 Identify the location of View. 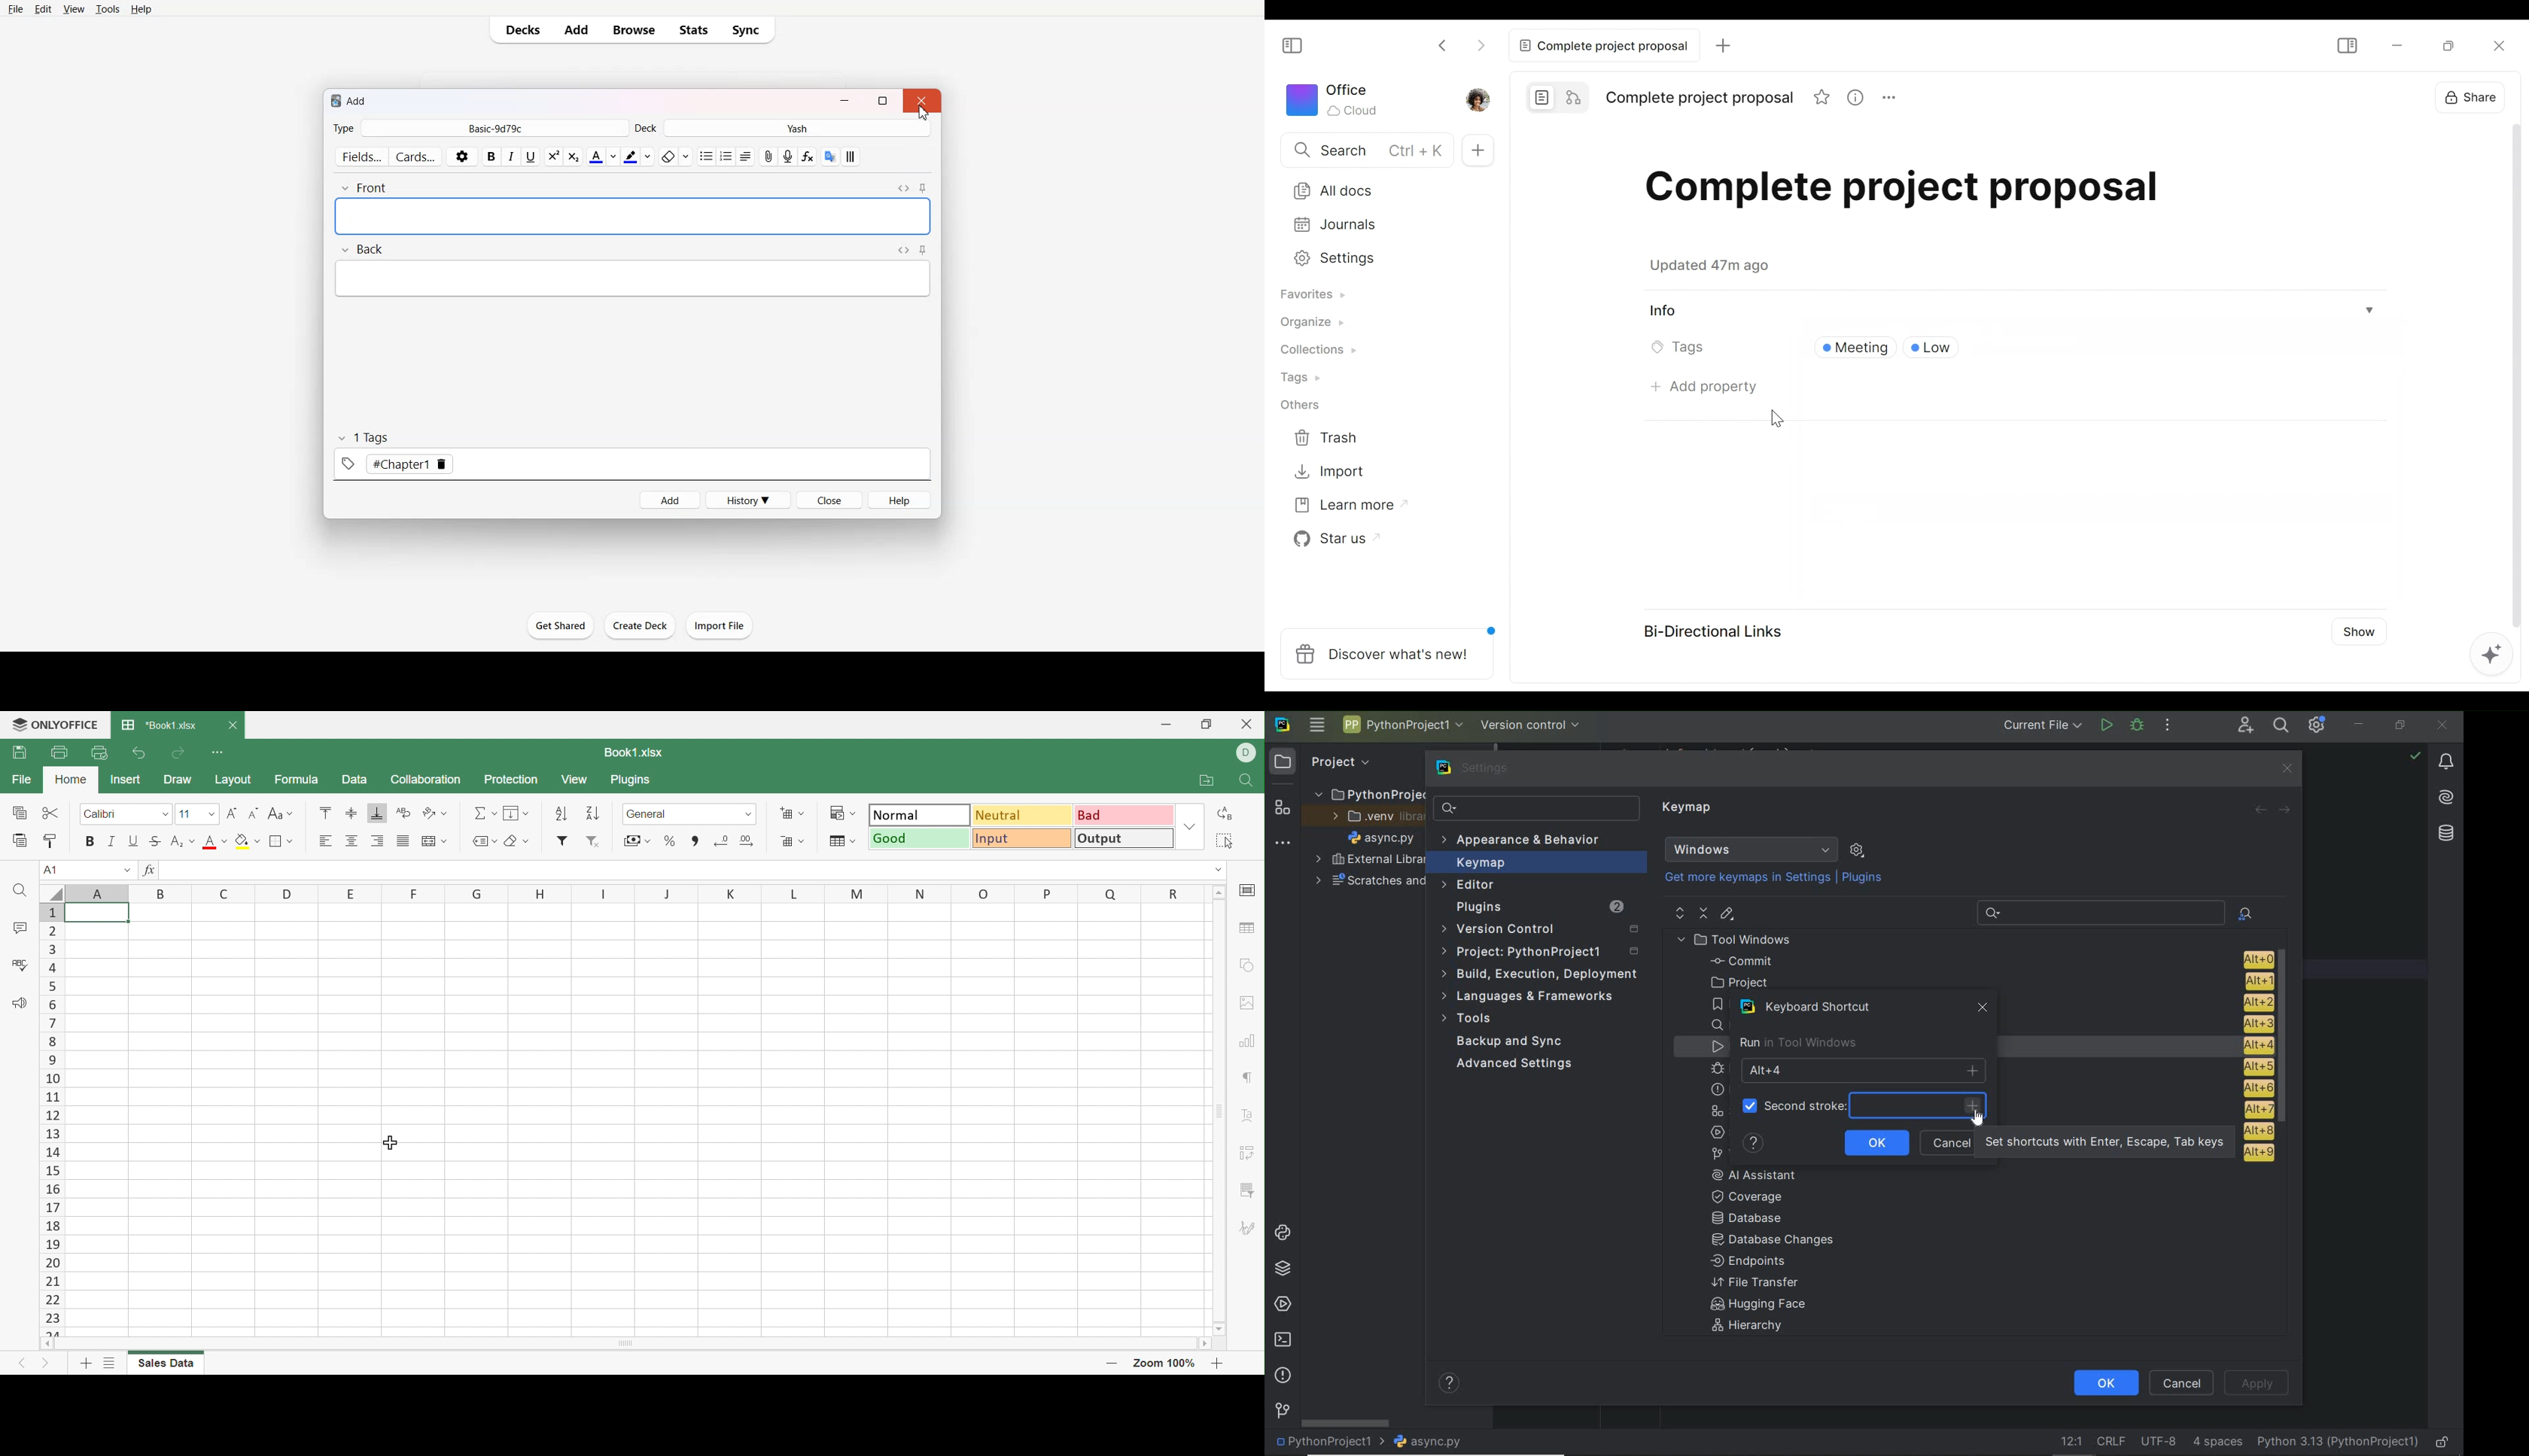
(575, 779).